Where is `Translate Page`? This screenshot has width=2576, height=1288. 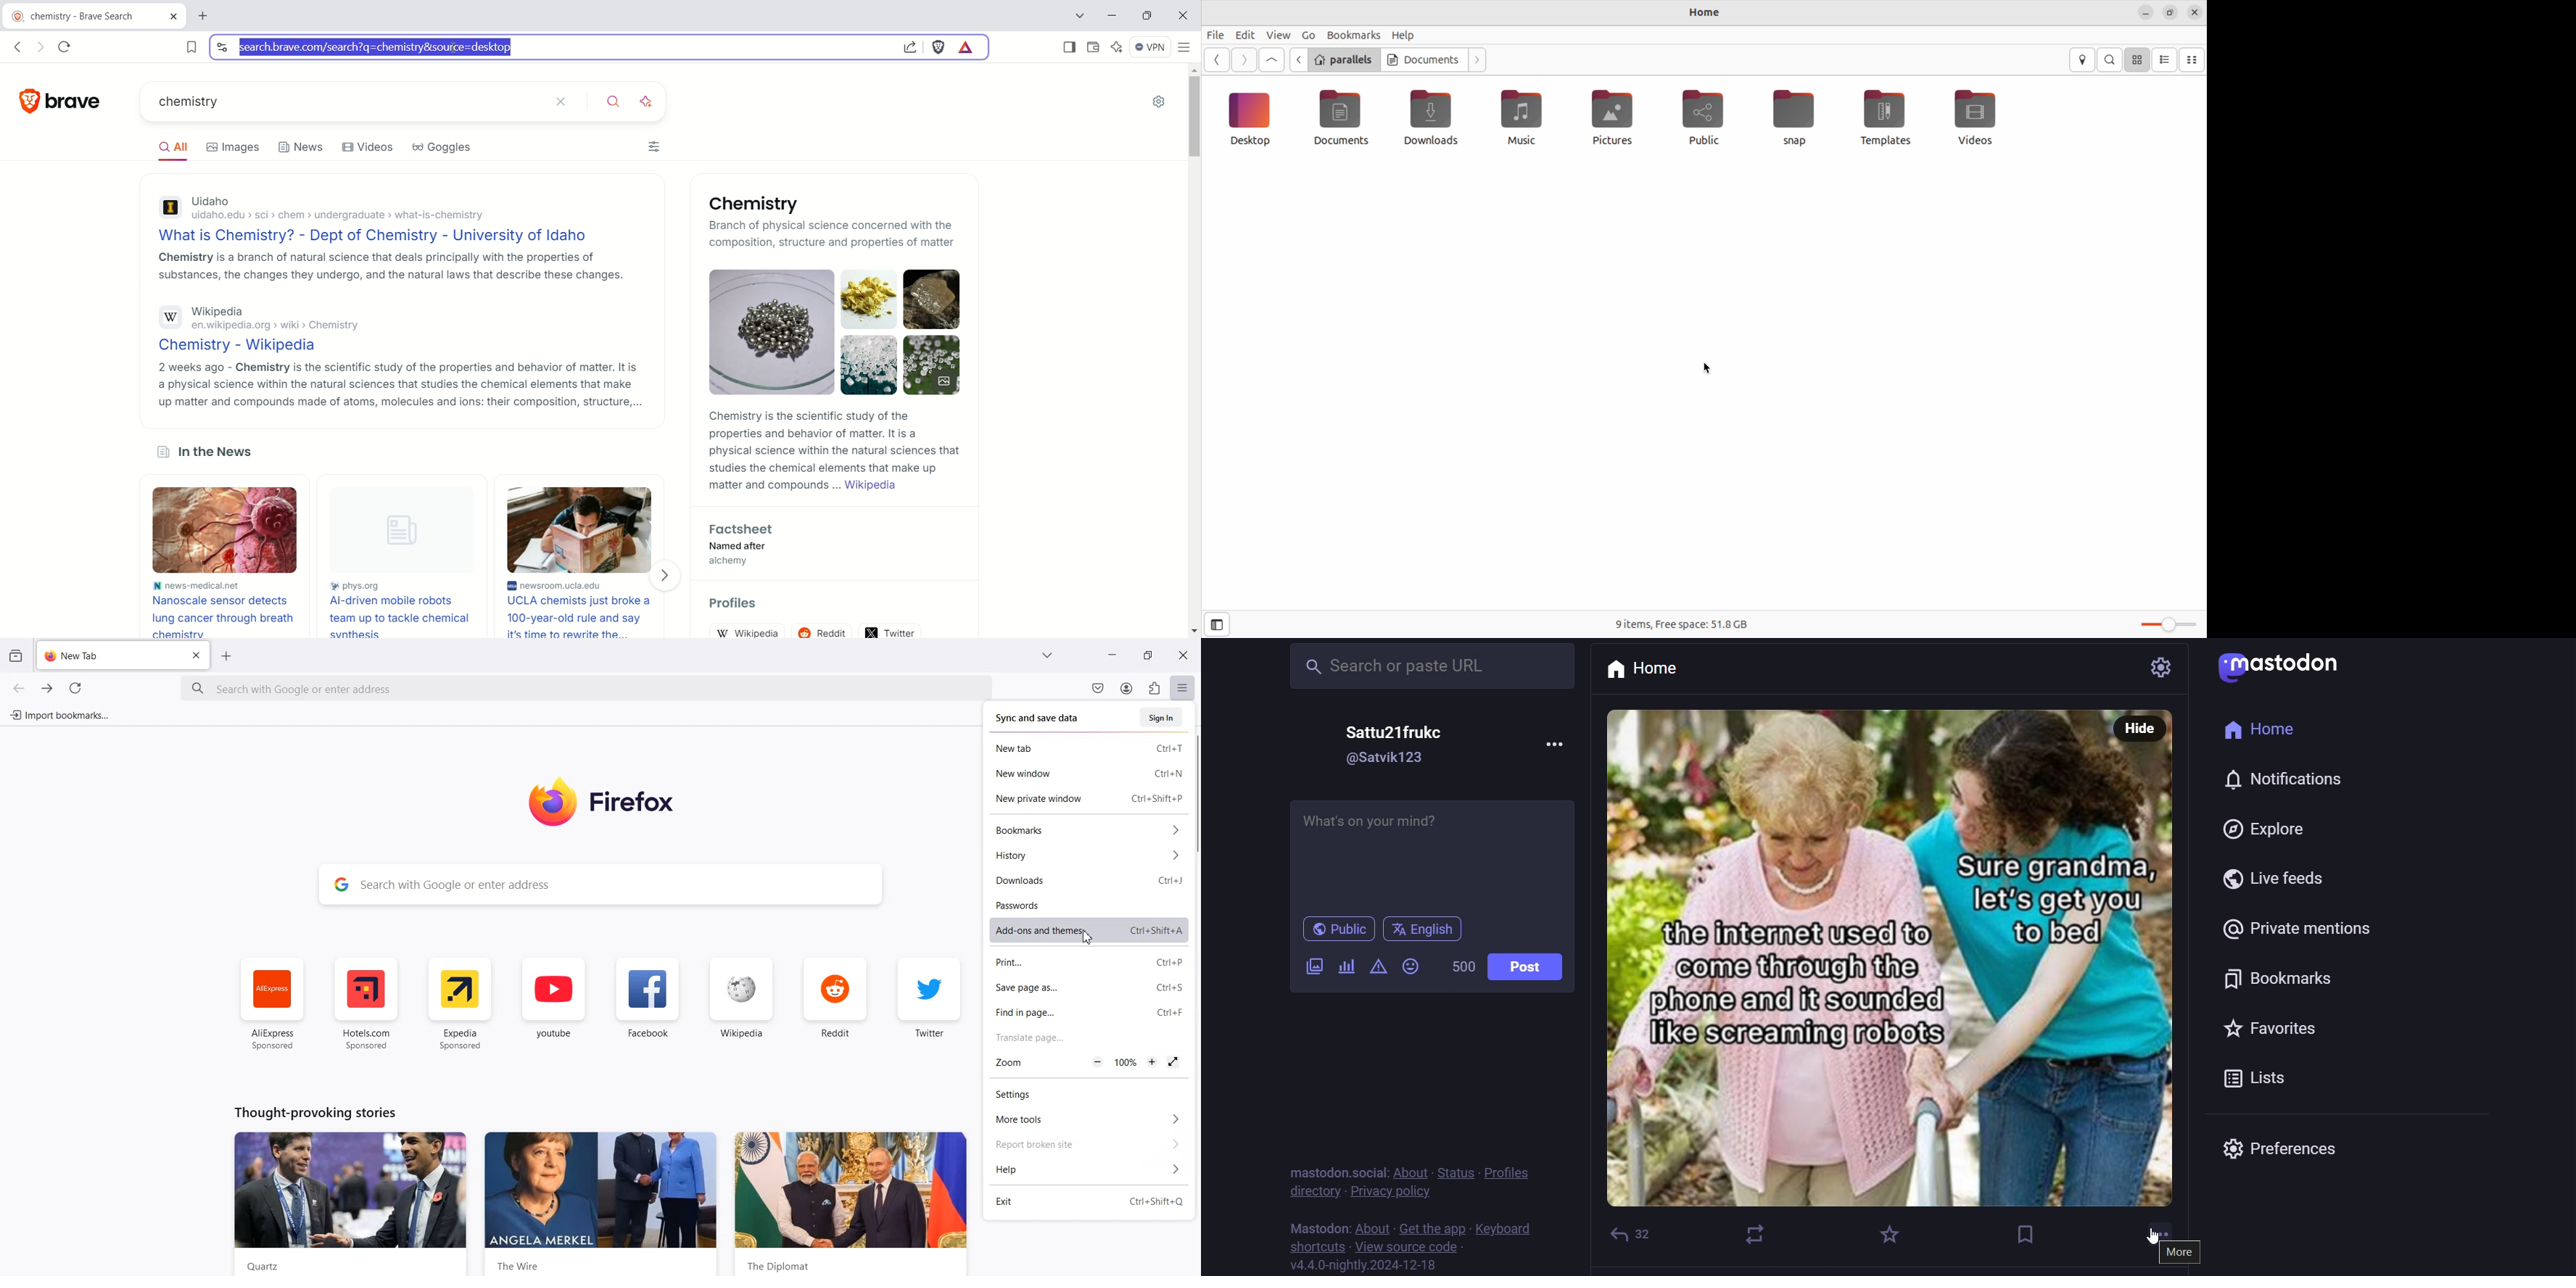 Translate Page is located at coordinates (1086, 1036).